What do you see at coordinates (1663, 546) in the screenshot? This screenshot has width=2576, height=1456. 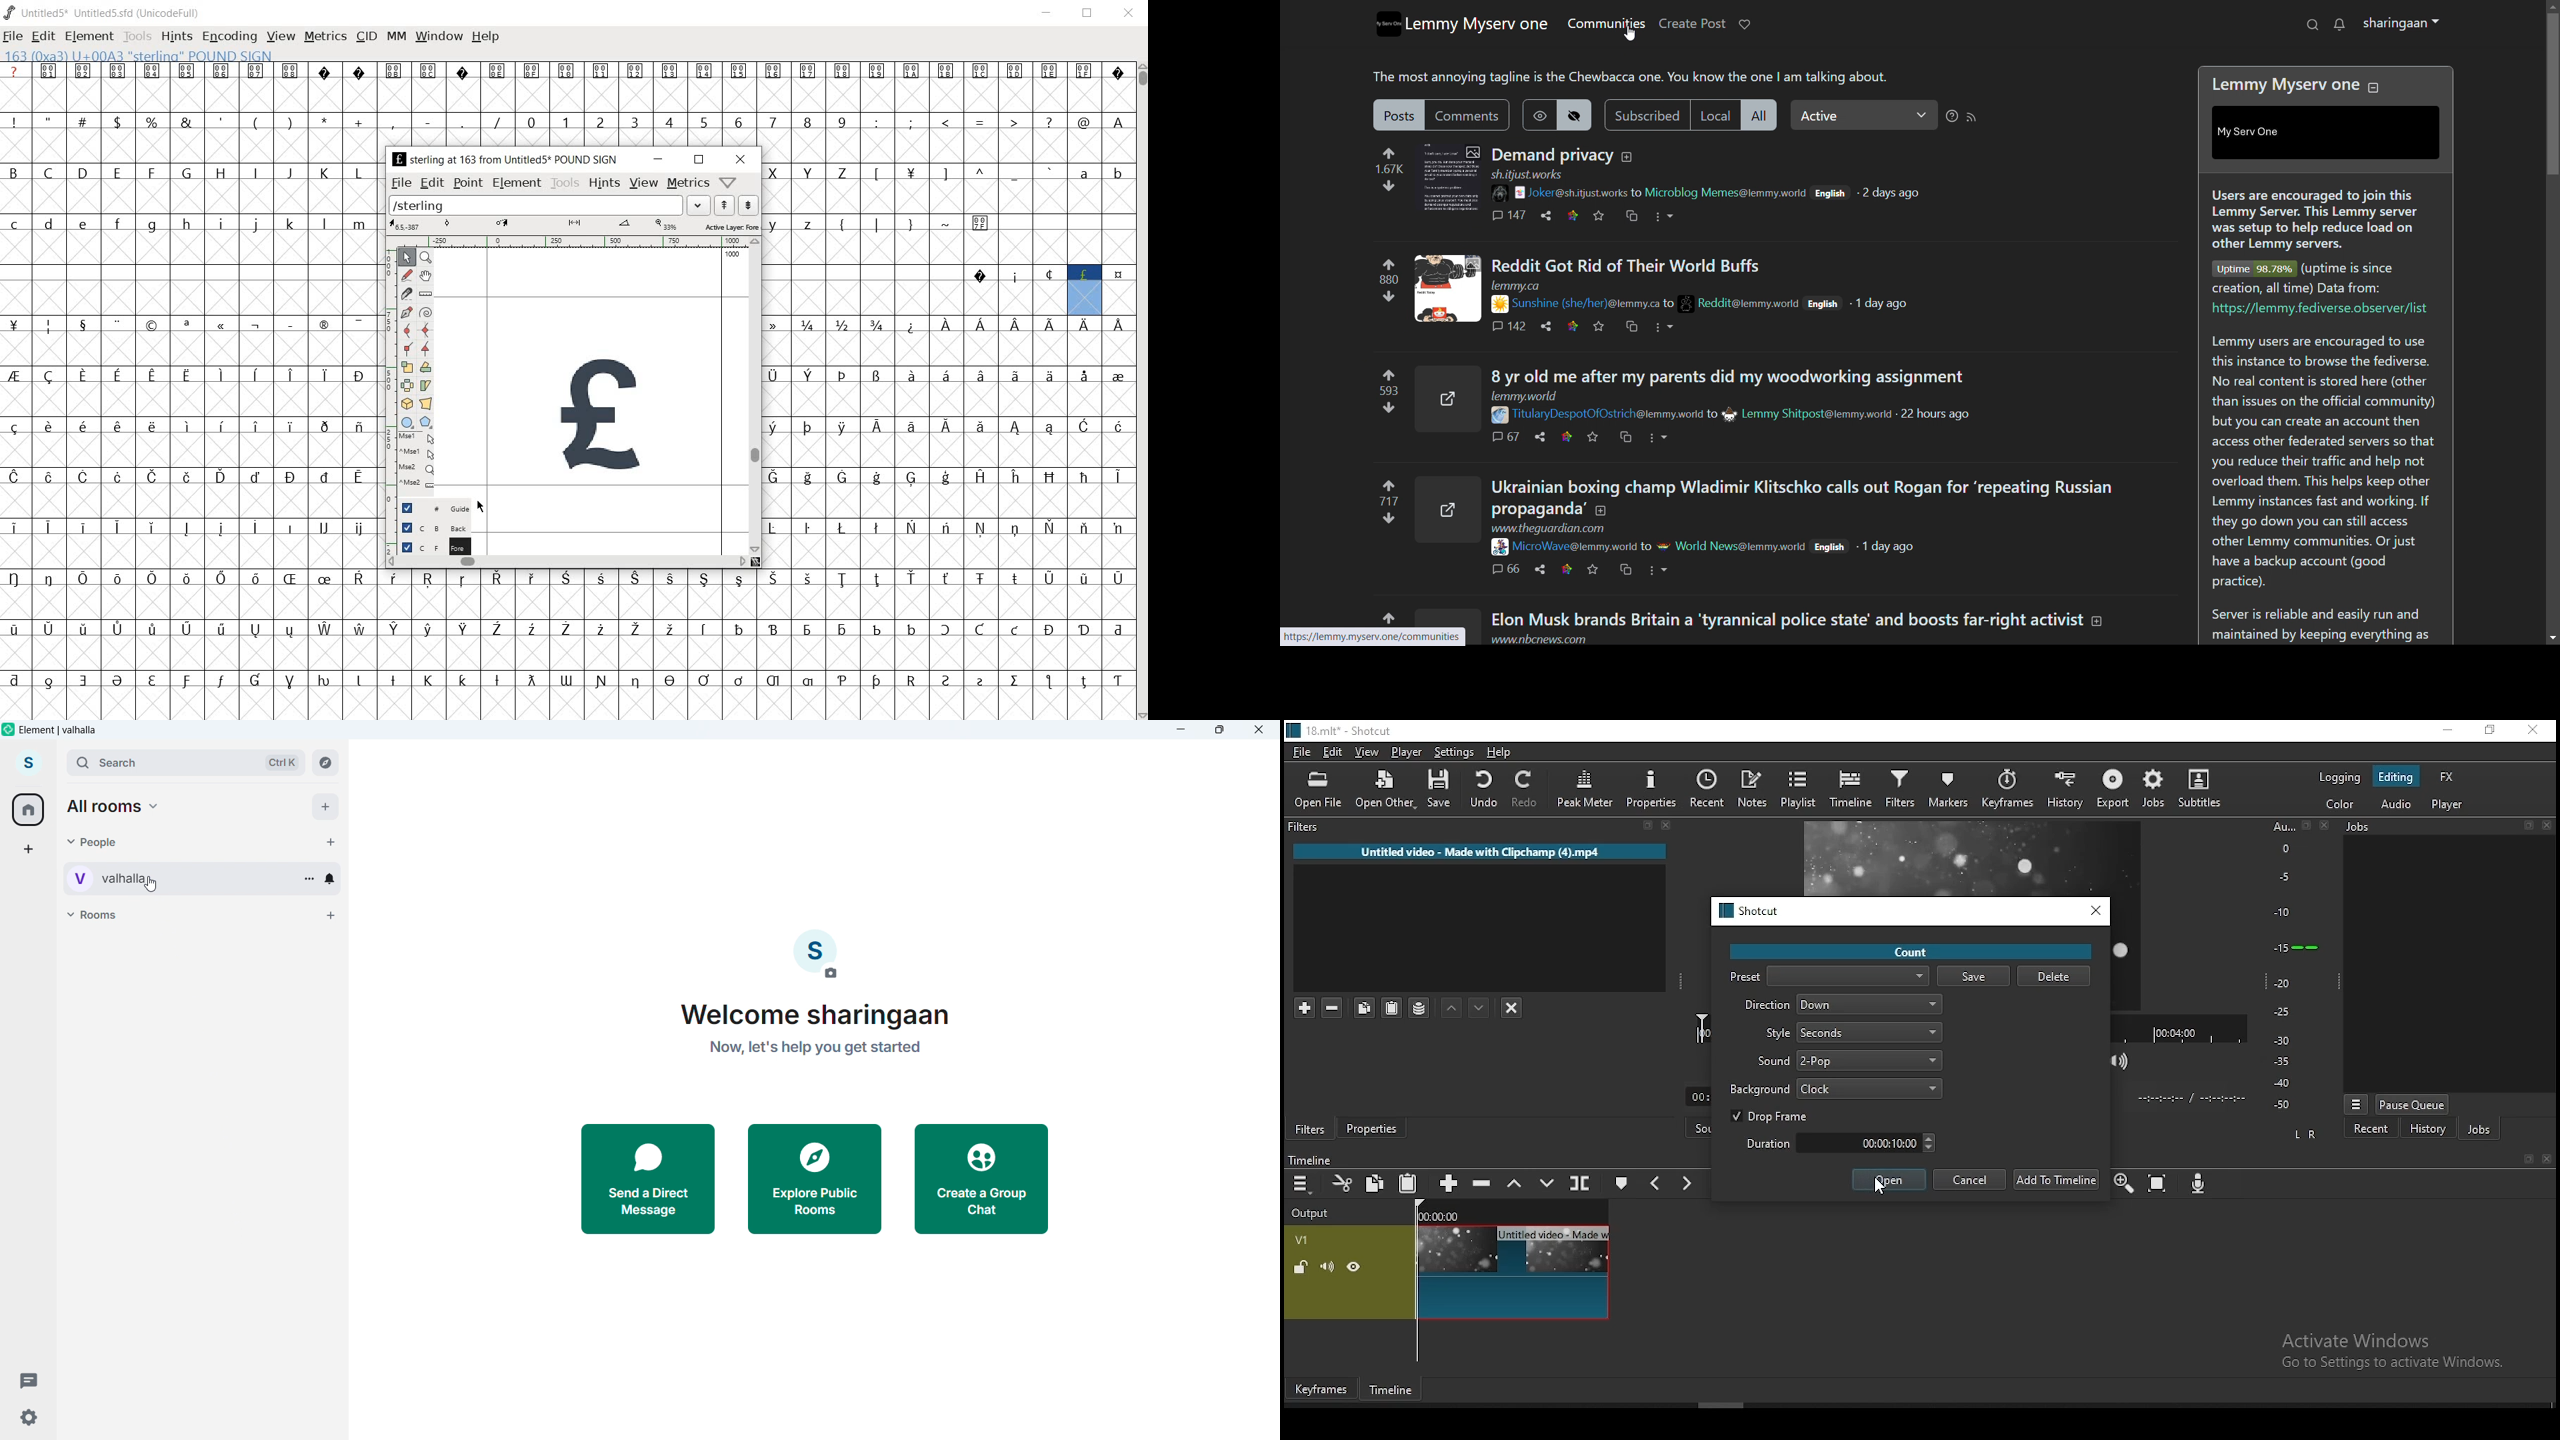 I see `poster image` at bounding box center [1663, 546].